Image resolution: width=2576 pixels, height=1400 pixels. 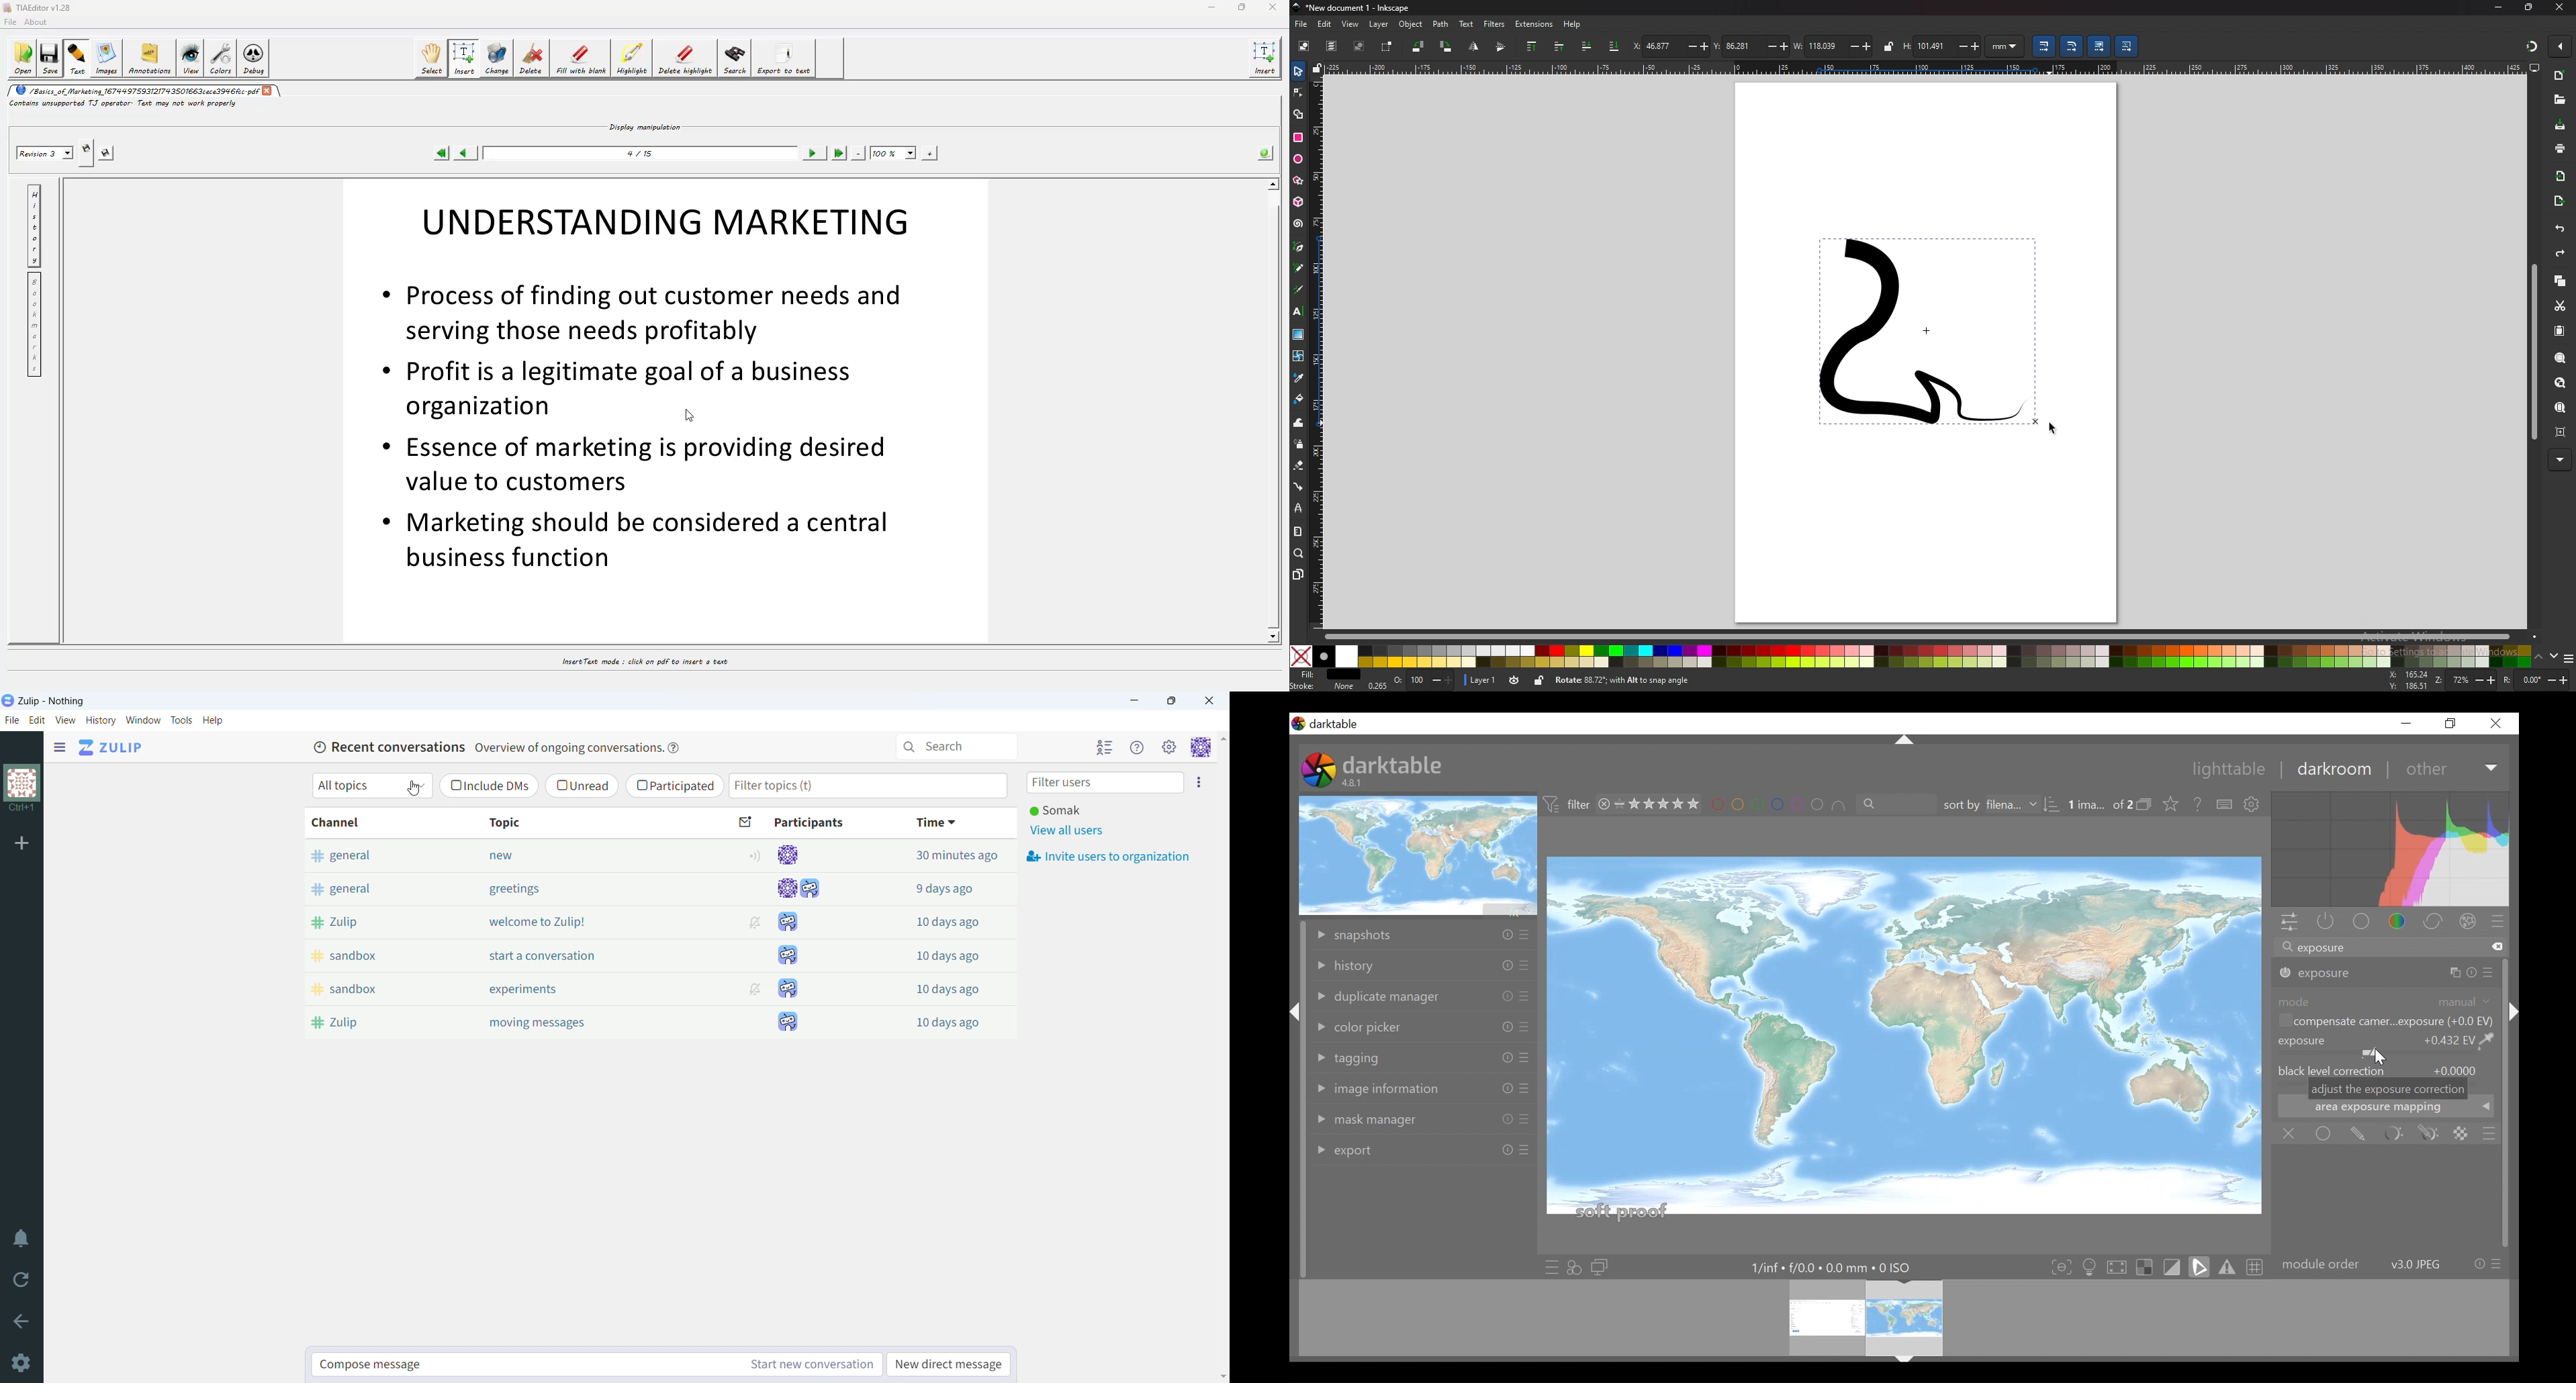 I want to click on , so click(x=1522, y=1120).